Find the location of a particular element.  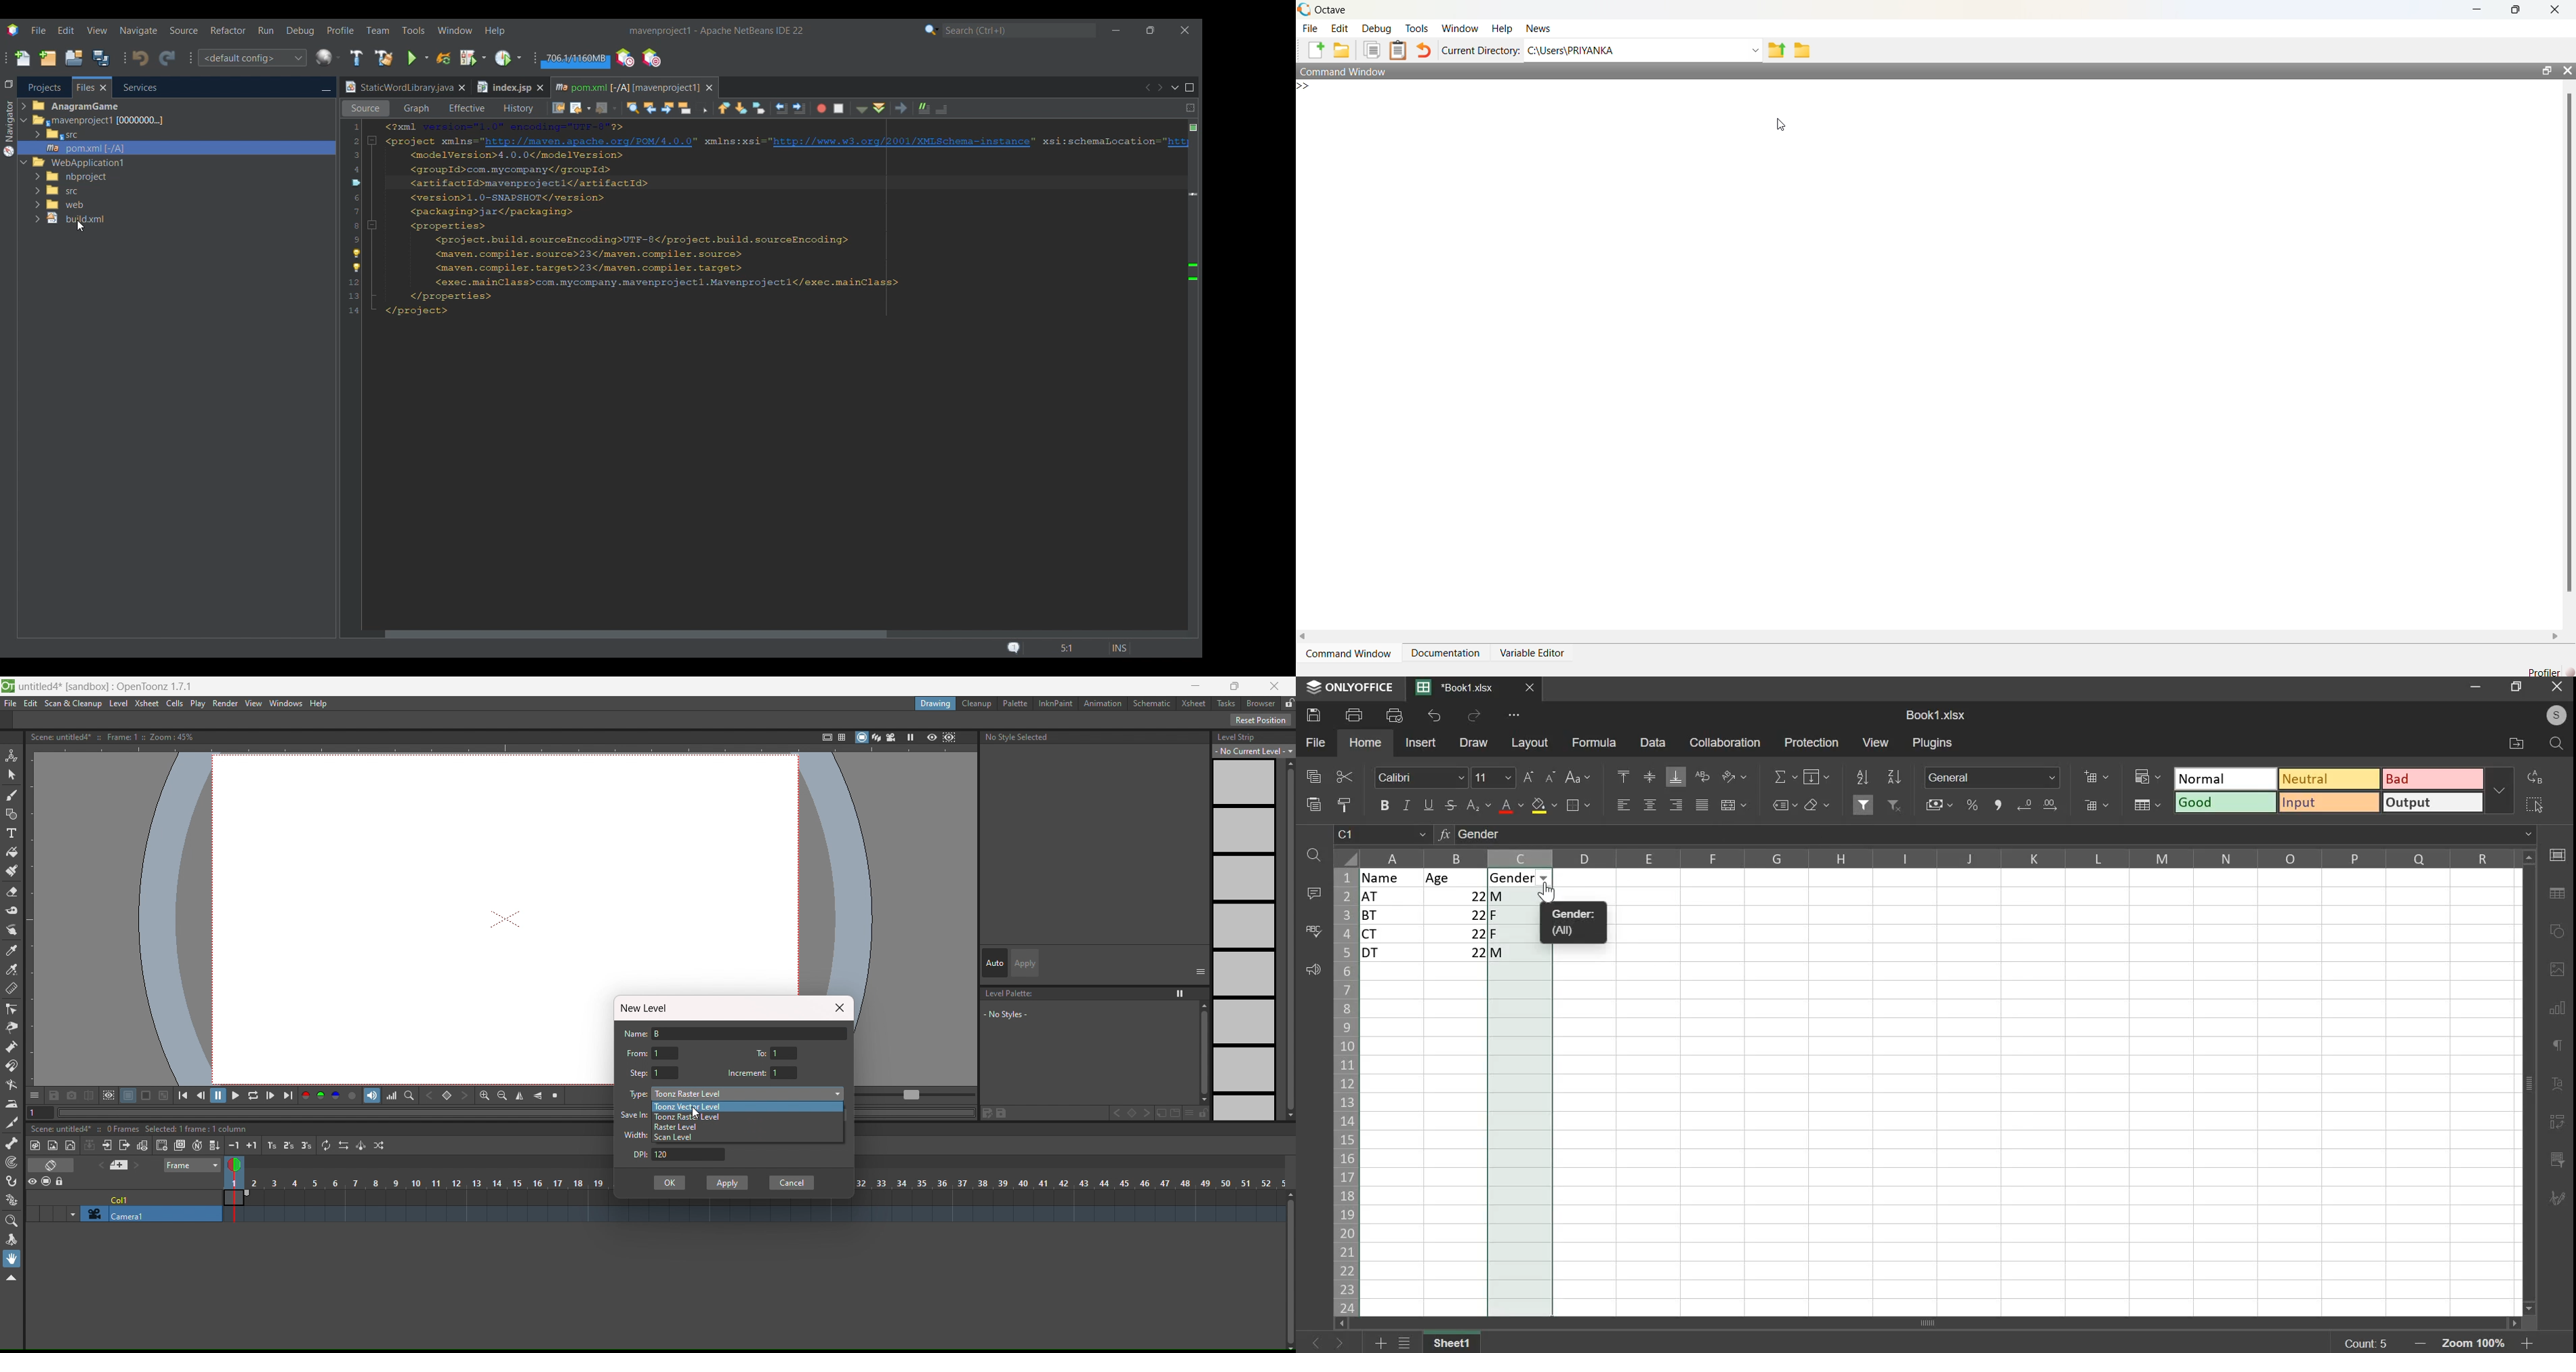

22 is located at coordinates (1457, 896).